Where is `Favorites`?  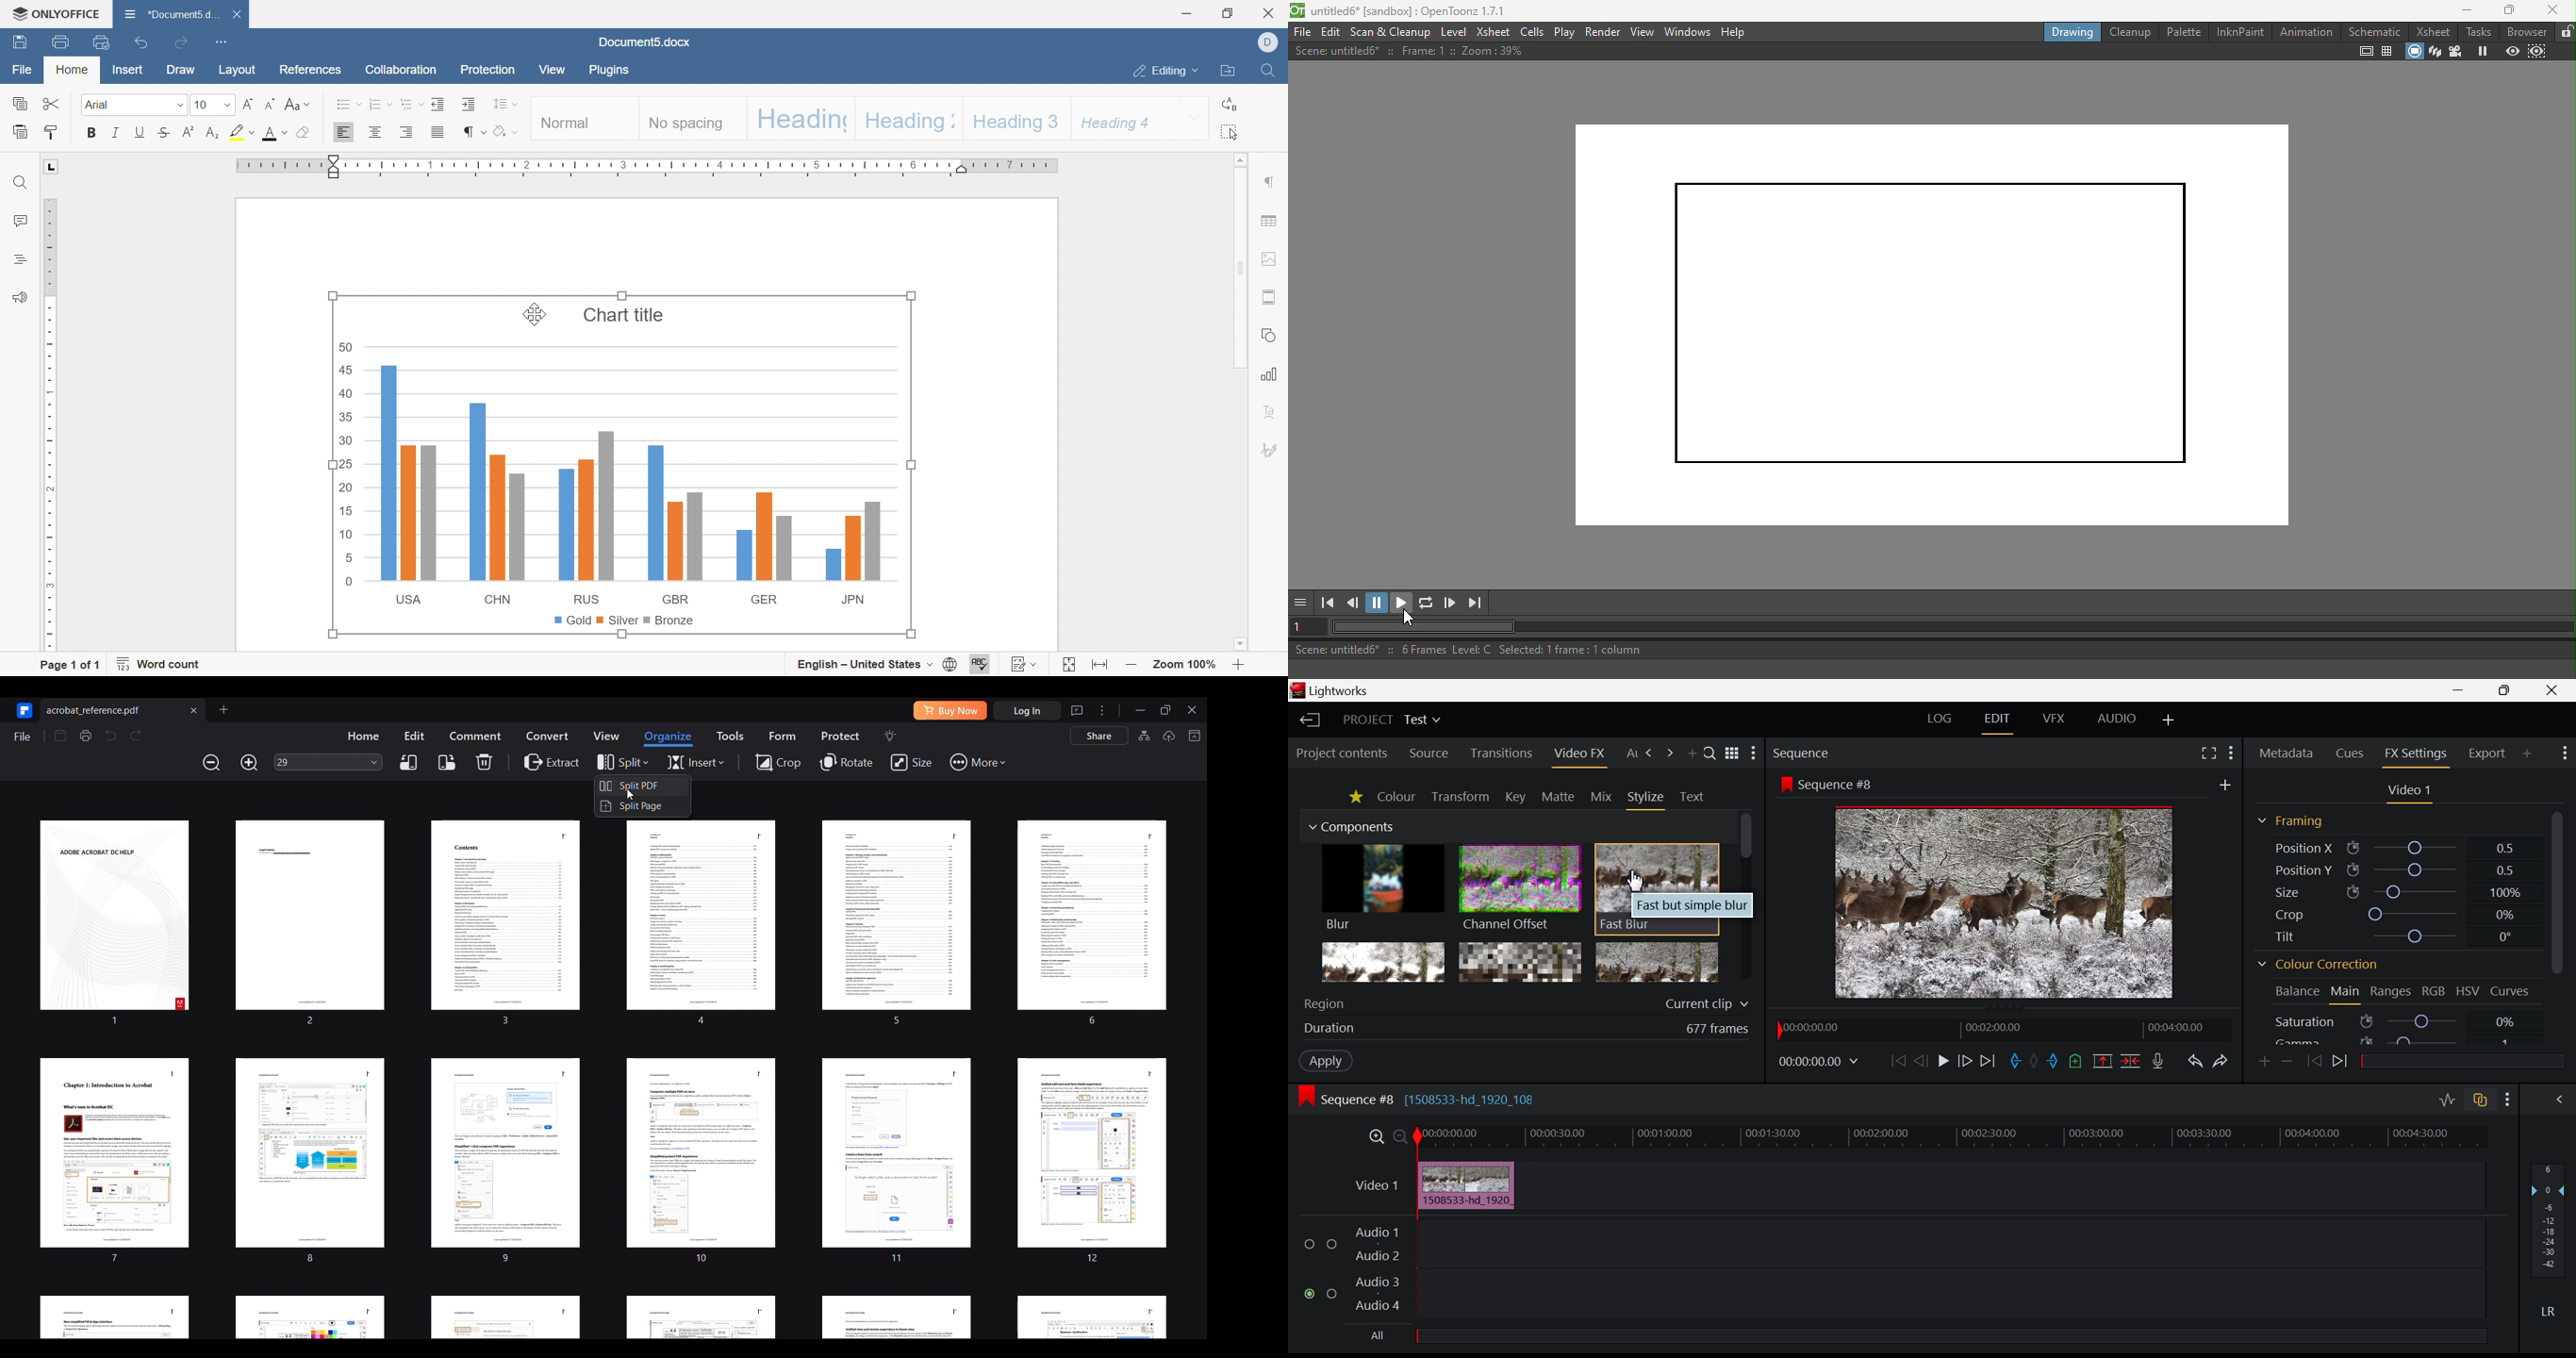
Favorites is located at coordinates (1356, 798).